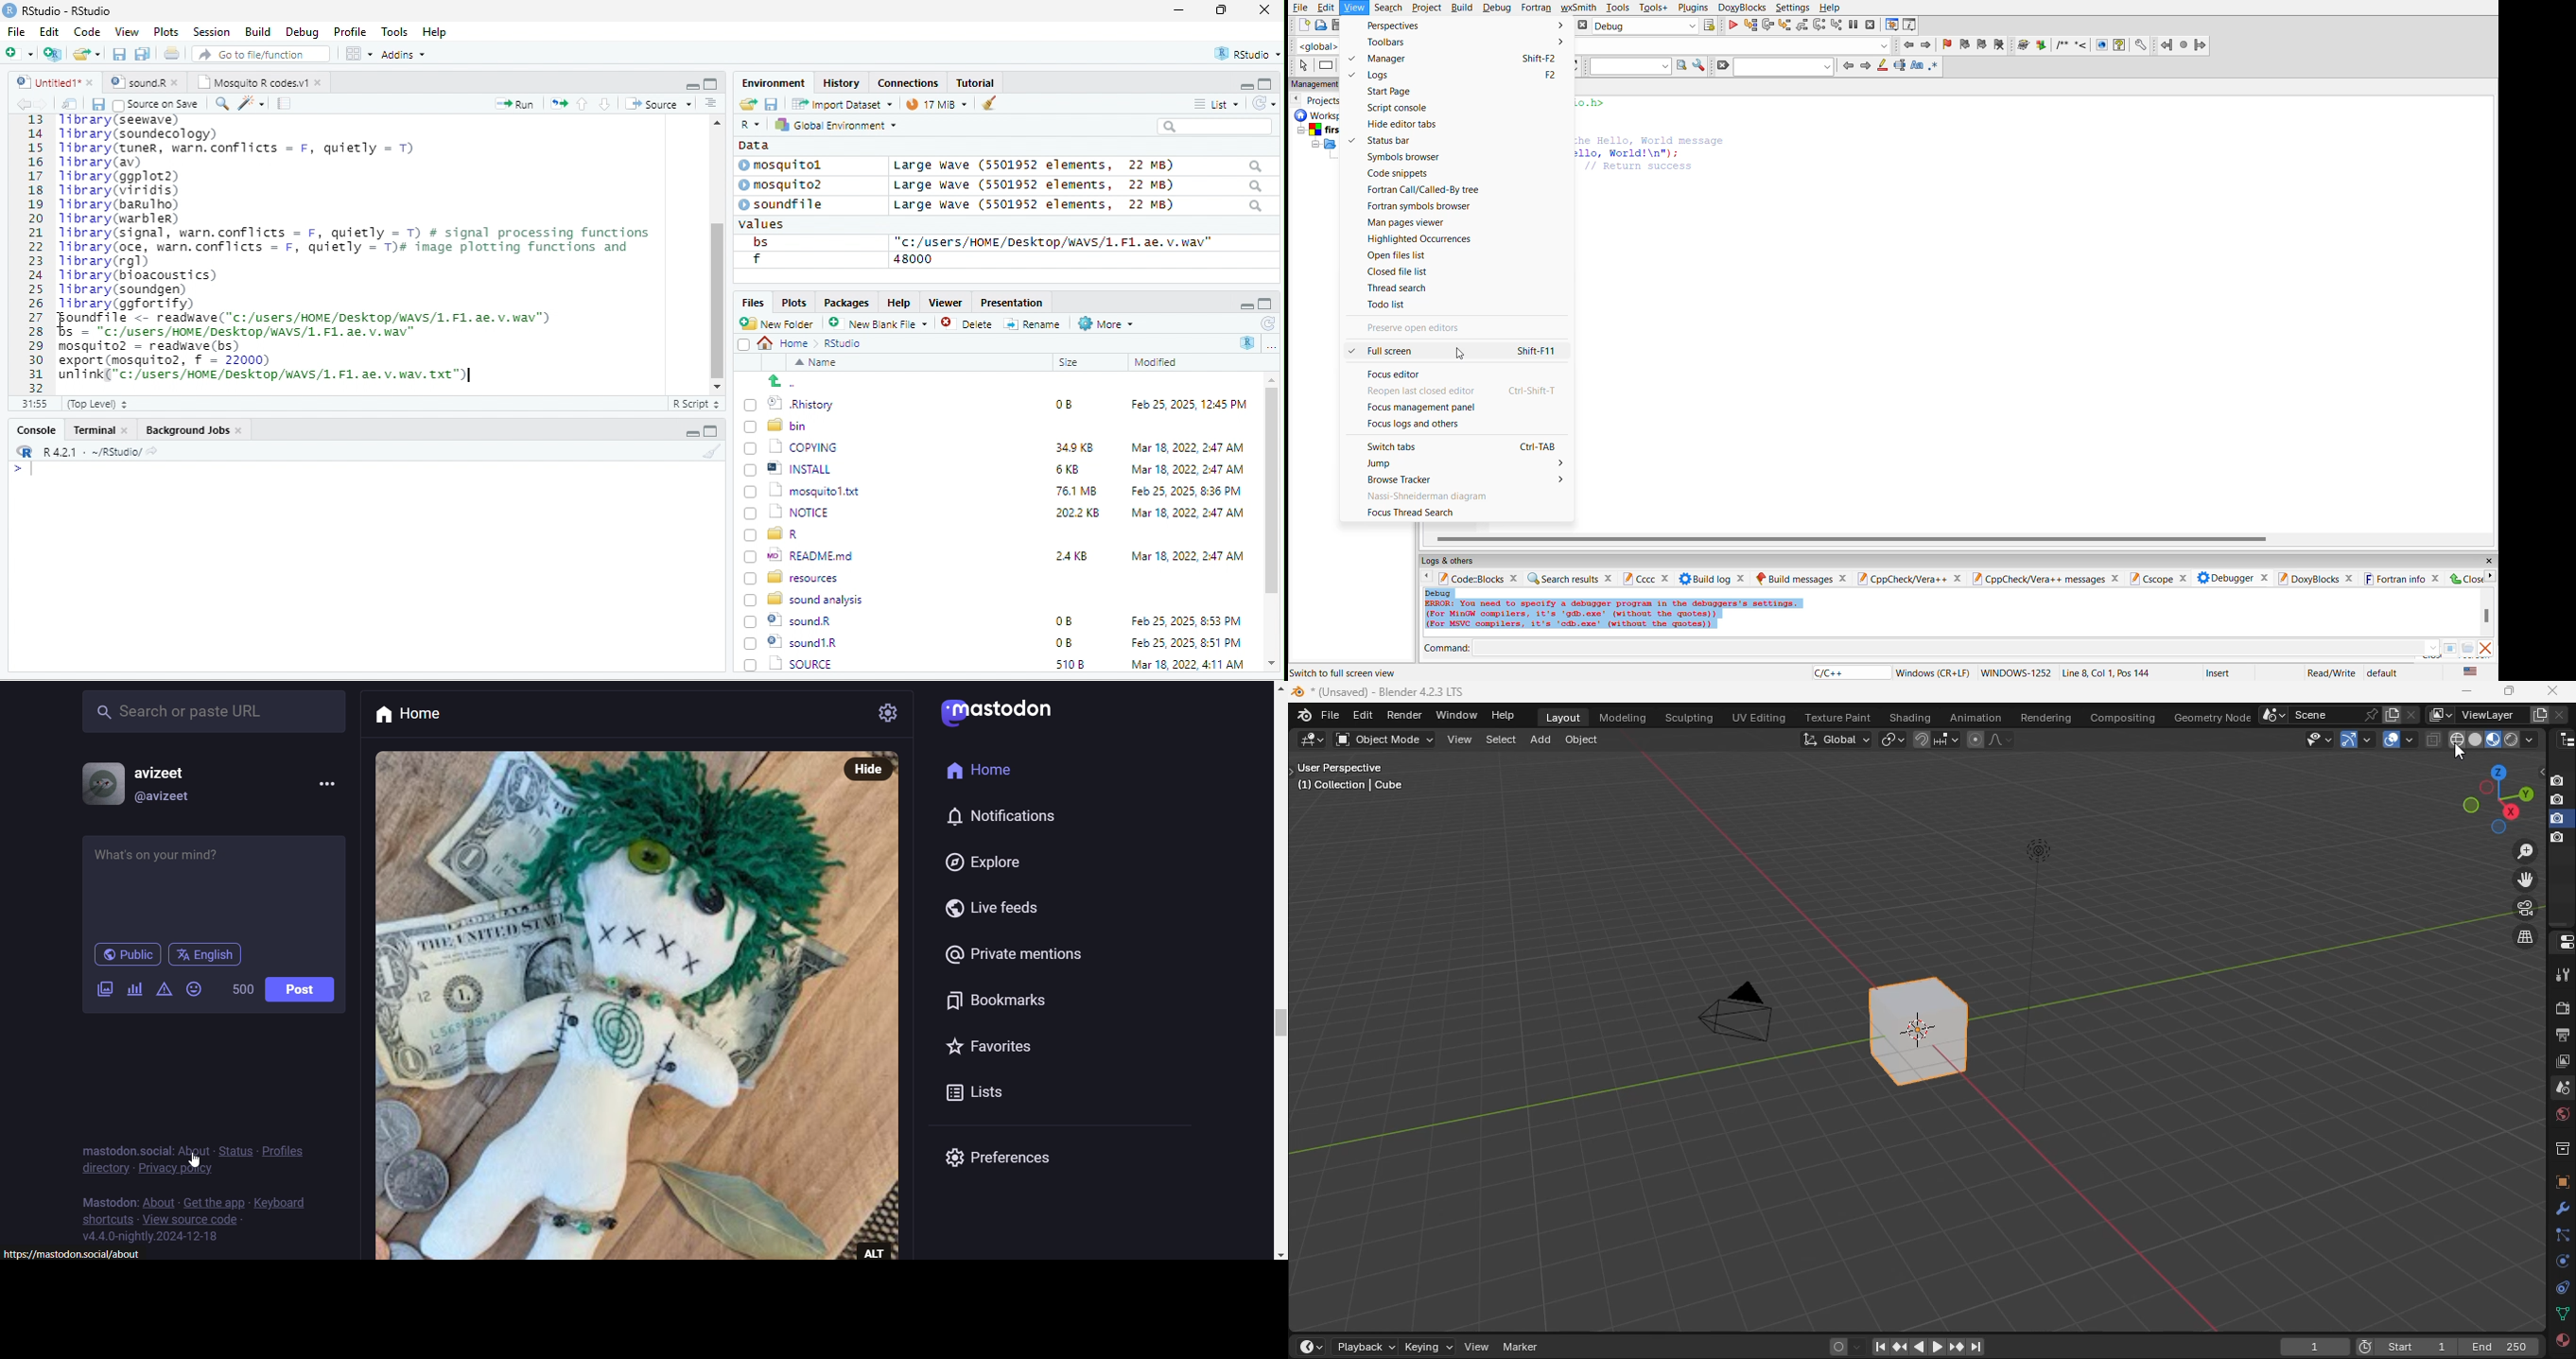 The image size is (2576, 1372). What do you see at coordinates (2441, 714) in the screenshot?
I see `the active workspace view layer` at bounding box center [2441, 714].